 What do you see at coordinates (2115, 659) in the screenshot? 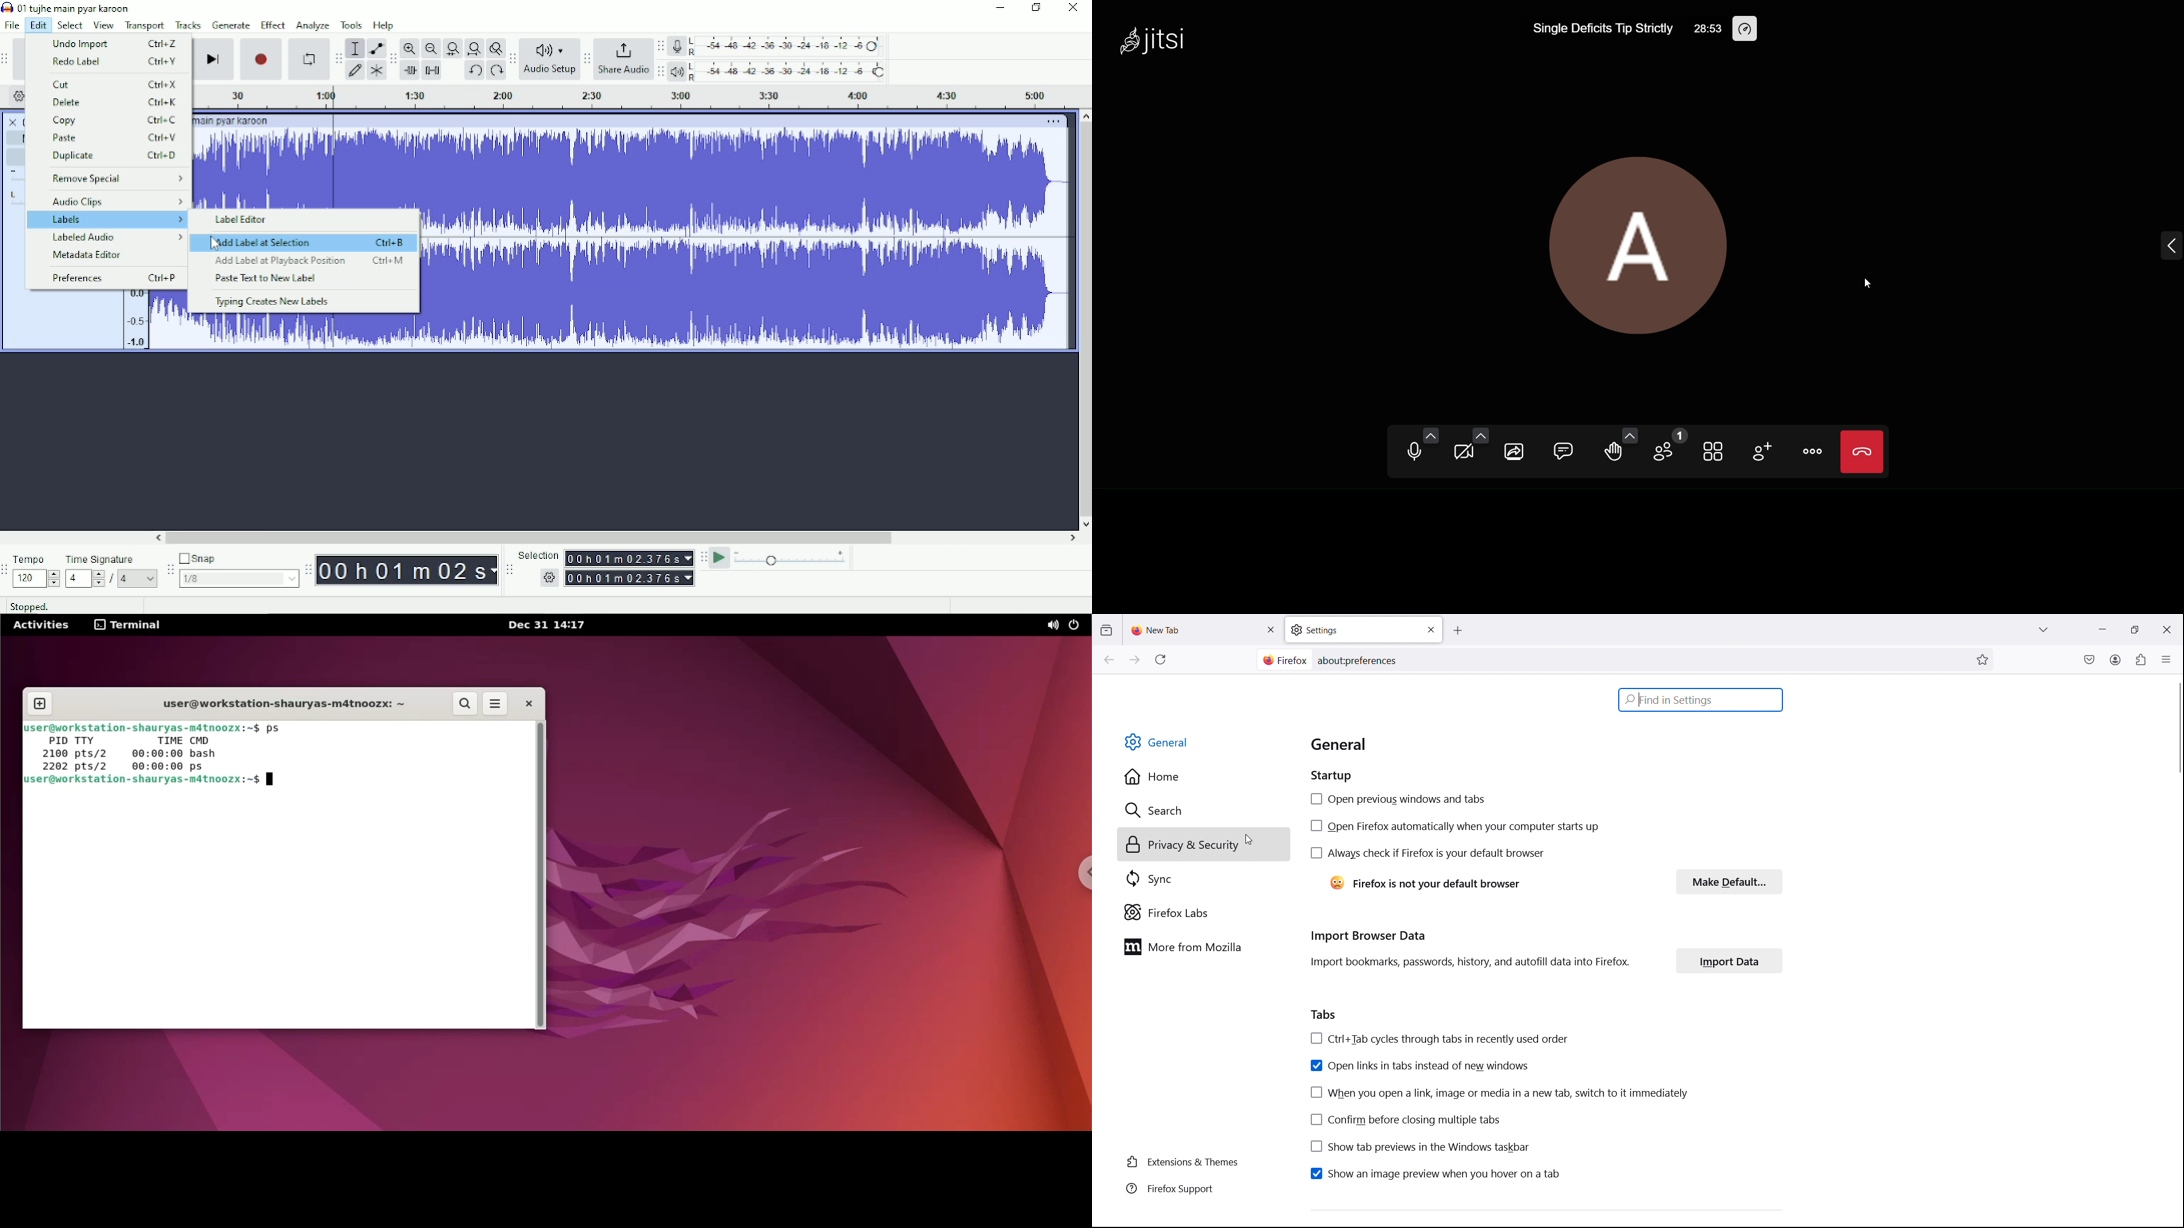
I see `account` at bounding box center [2115, 659].